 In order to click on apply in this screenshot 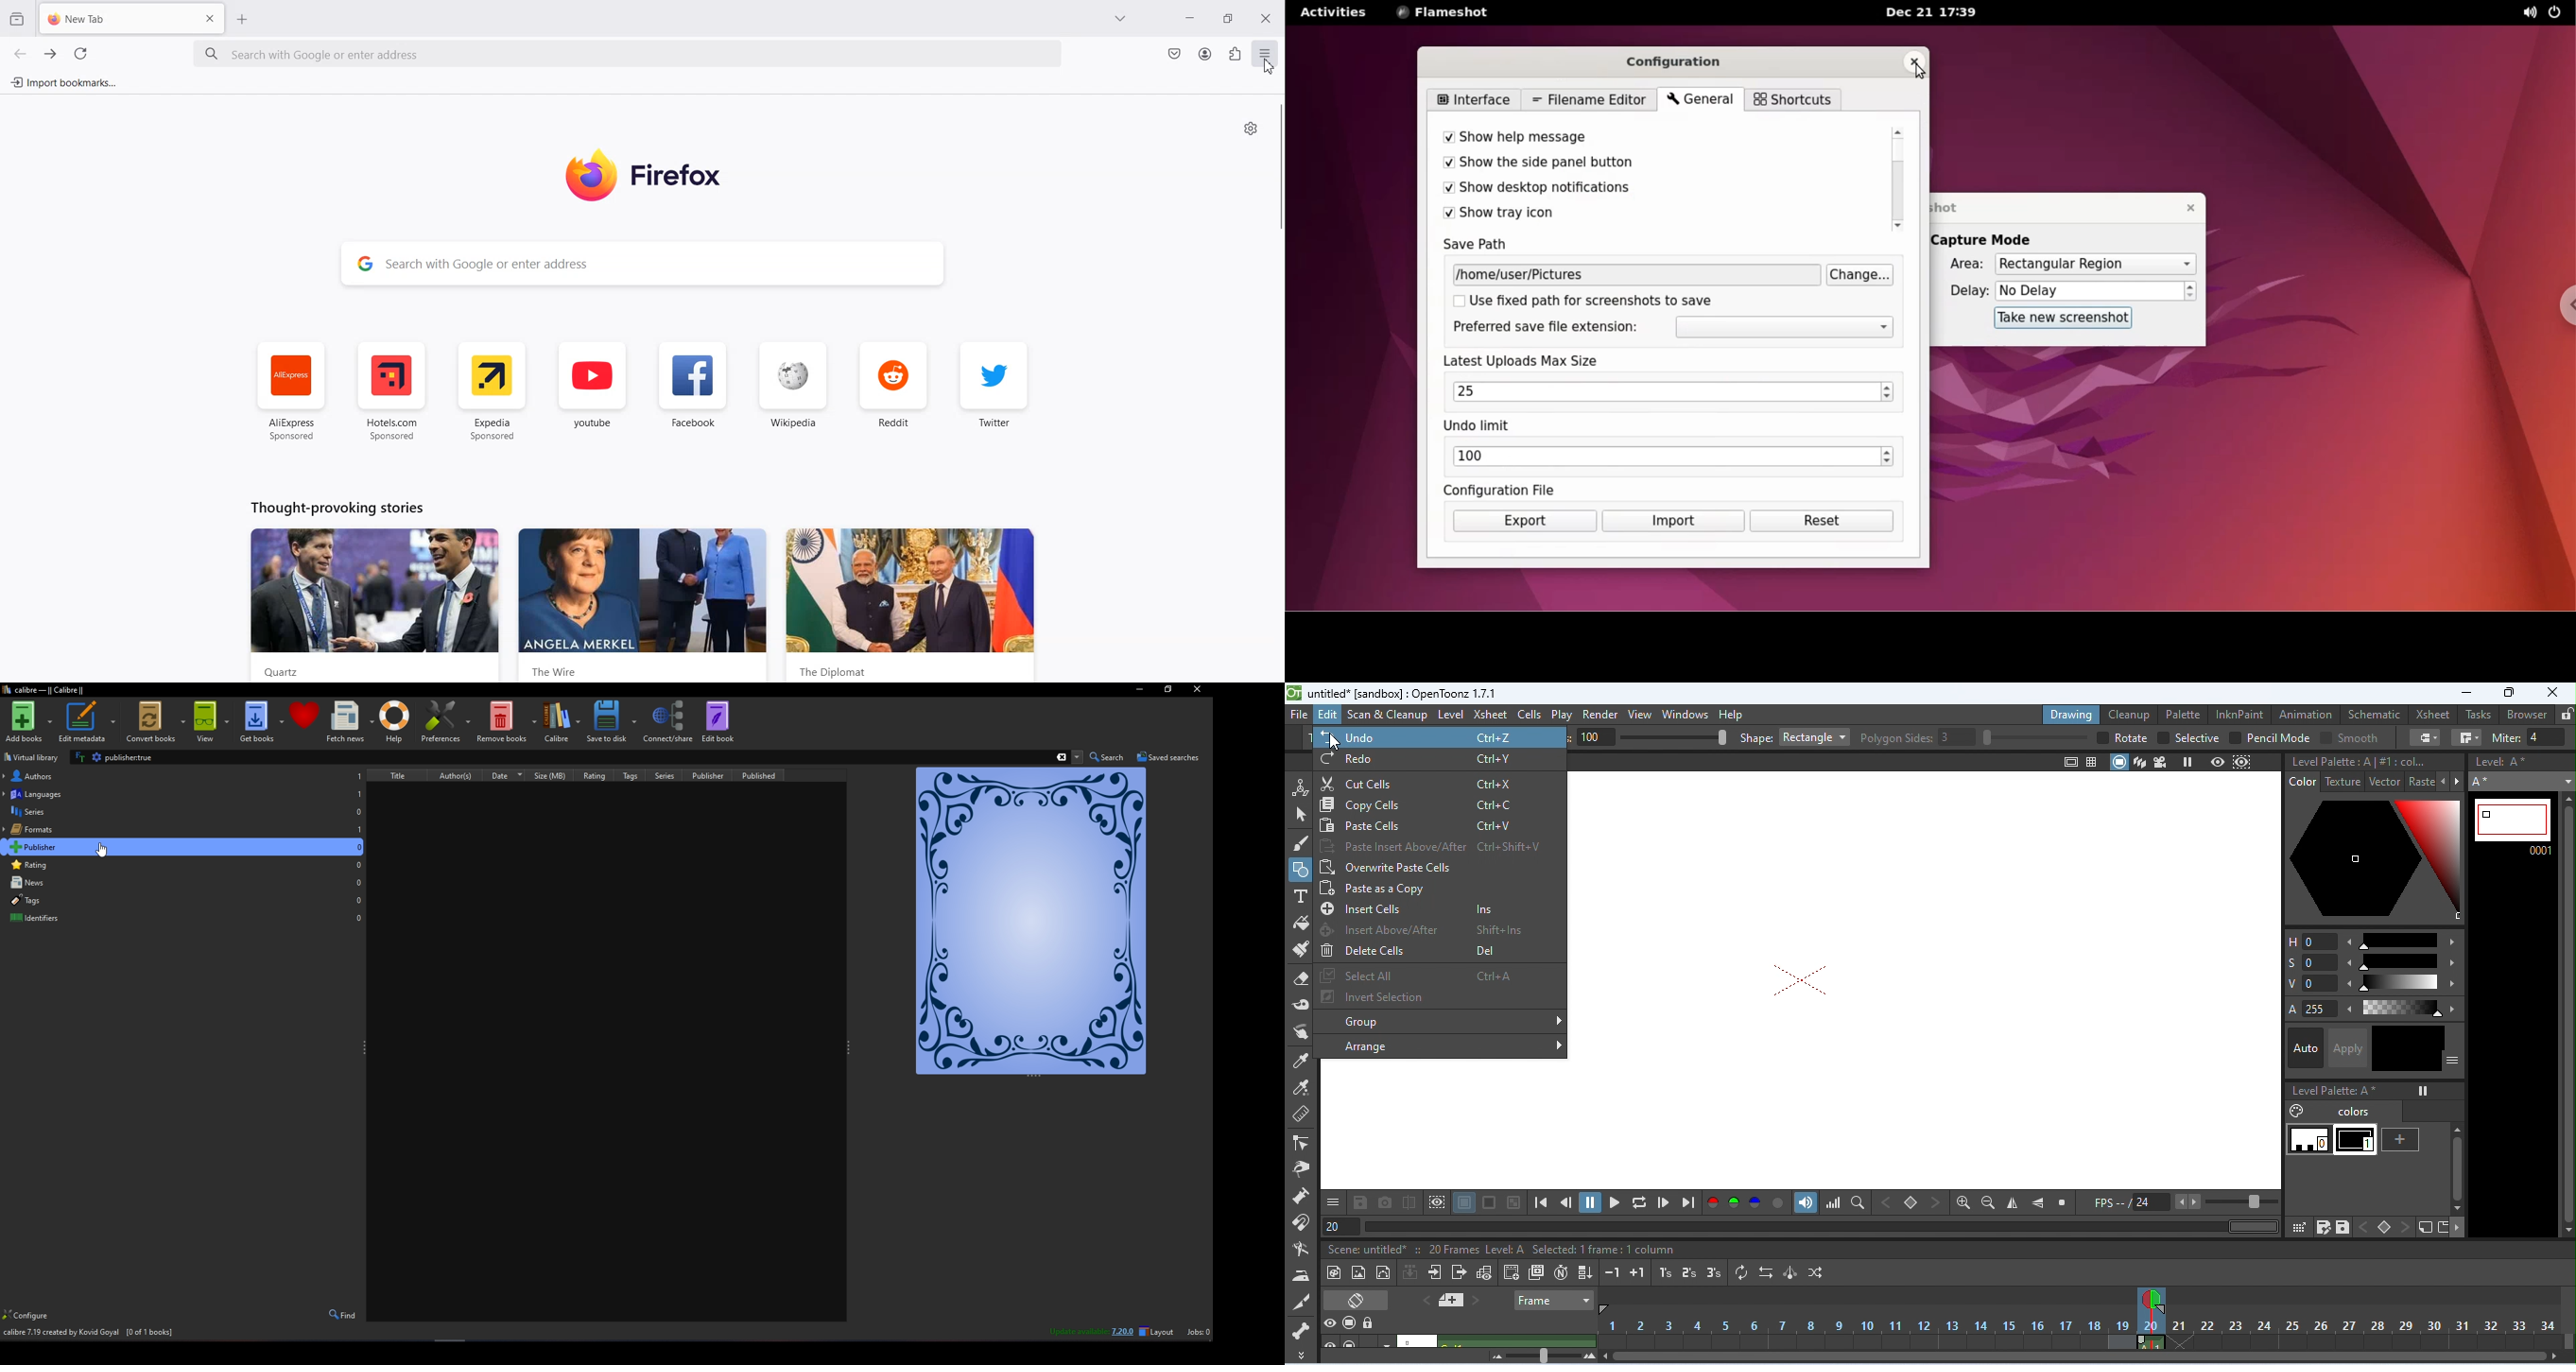, I will do `click(2353, 1048)`.